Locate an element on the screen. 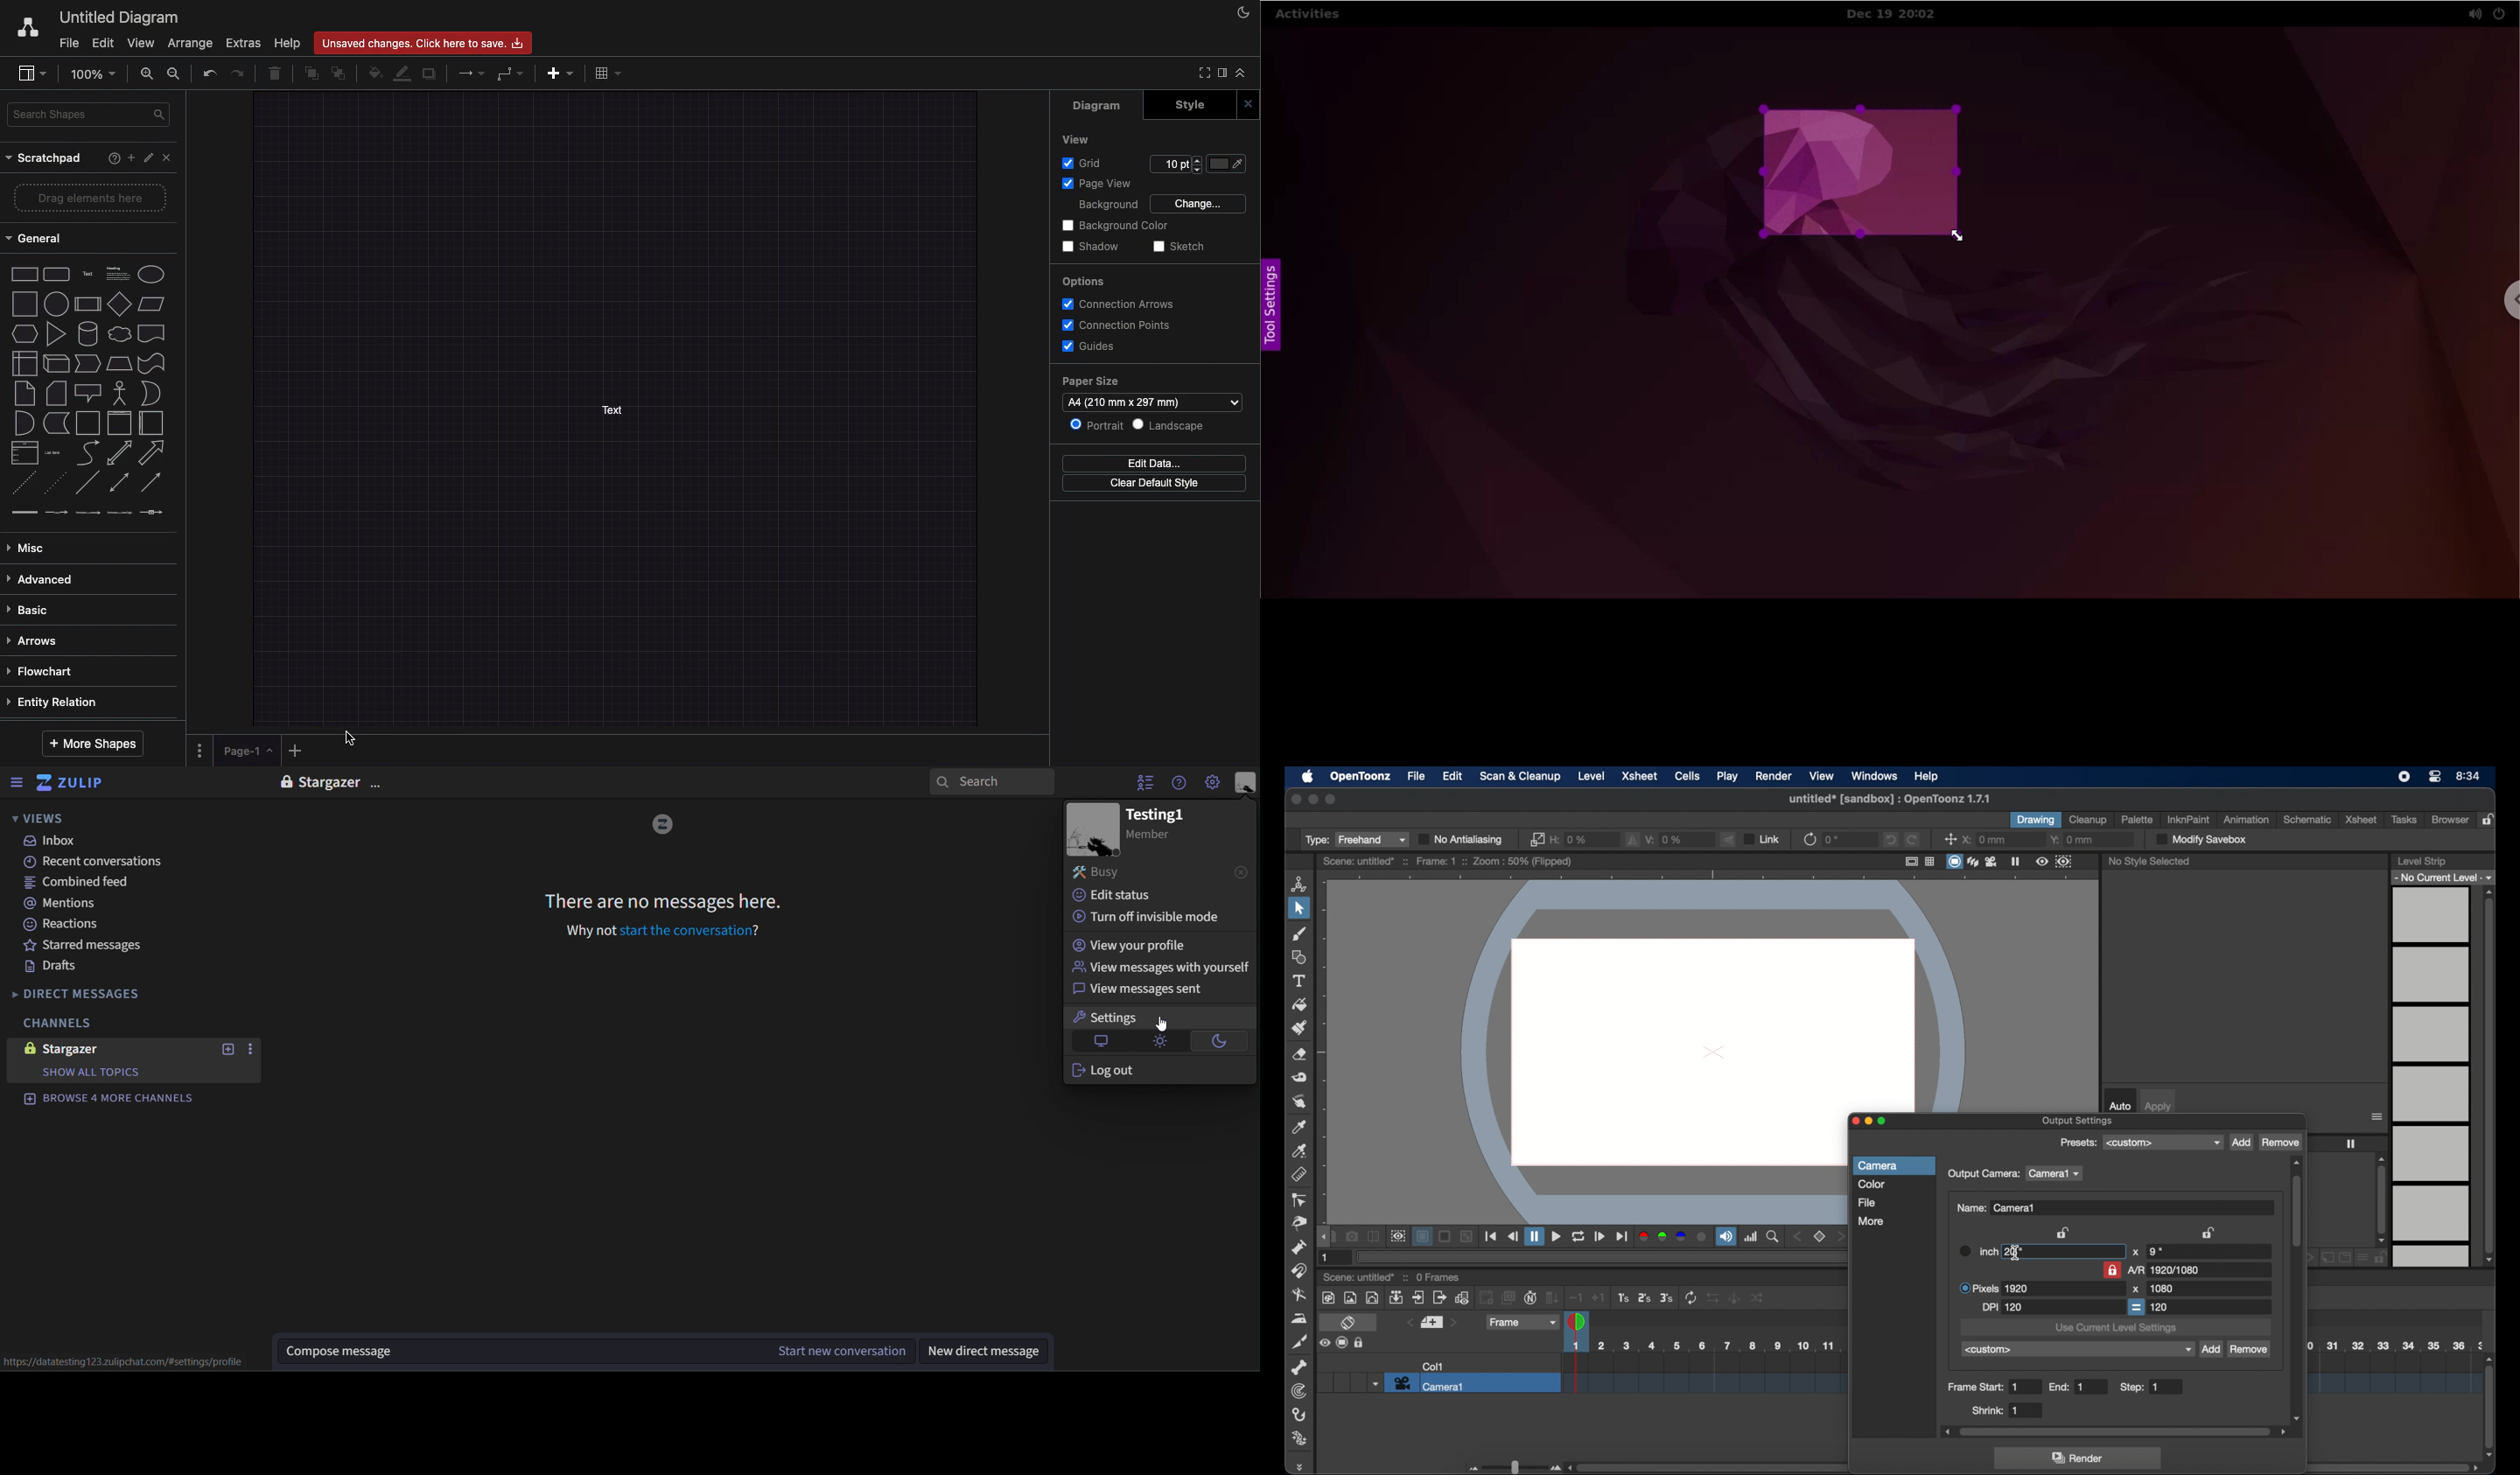 Image resolution: width=2520 pixels, height=1484 pixels. output settings is located at coordinates (2078, 1121).